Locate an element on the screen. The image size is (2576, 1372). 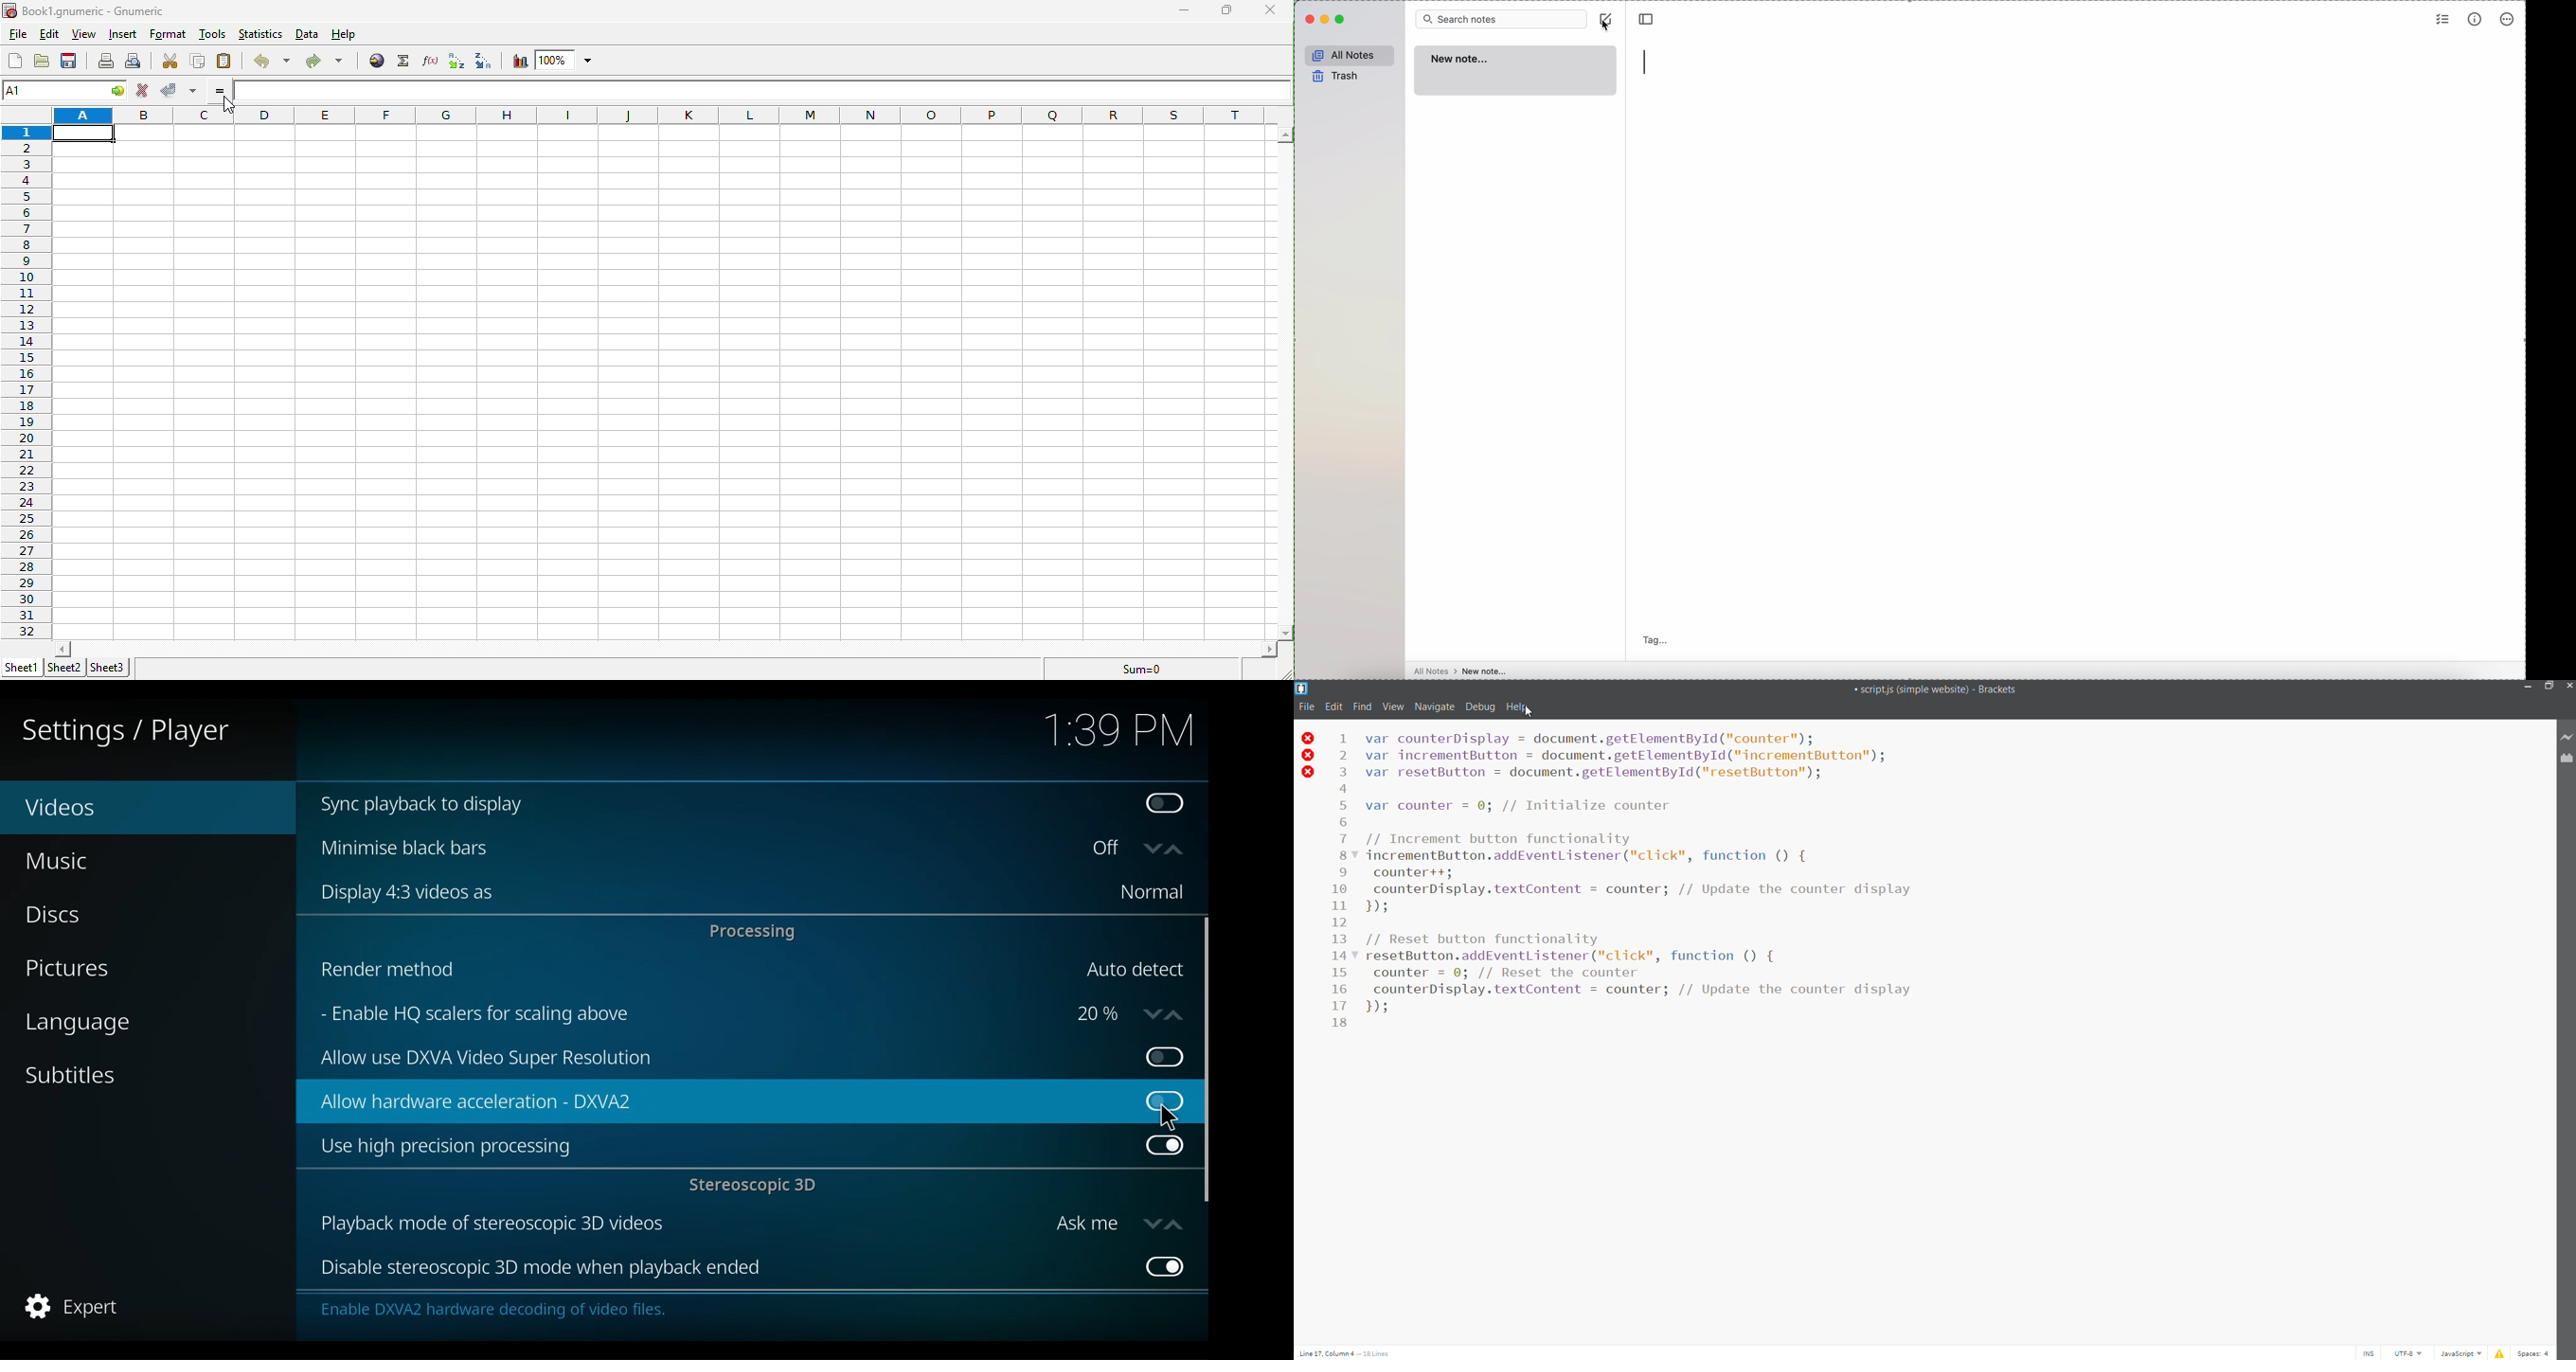
Music is located at coordinates (60, 861).